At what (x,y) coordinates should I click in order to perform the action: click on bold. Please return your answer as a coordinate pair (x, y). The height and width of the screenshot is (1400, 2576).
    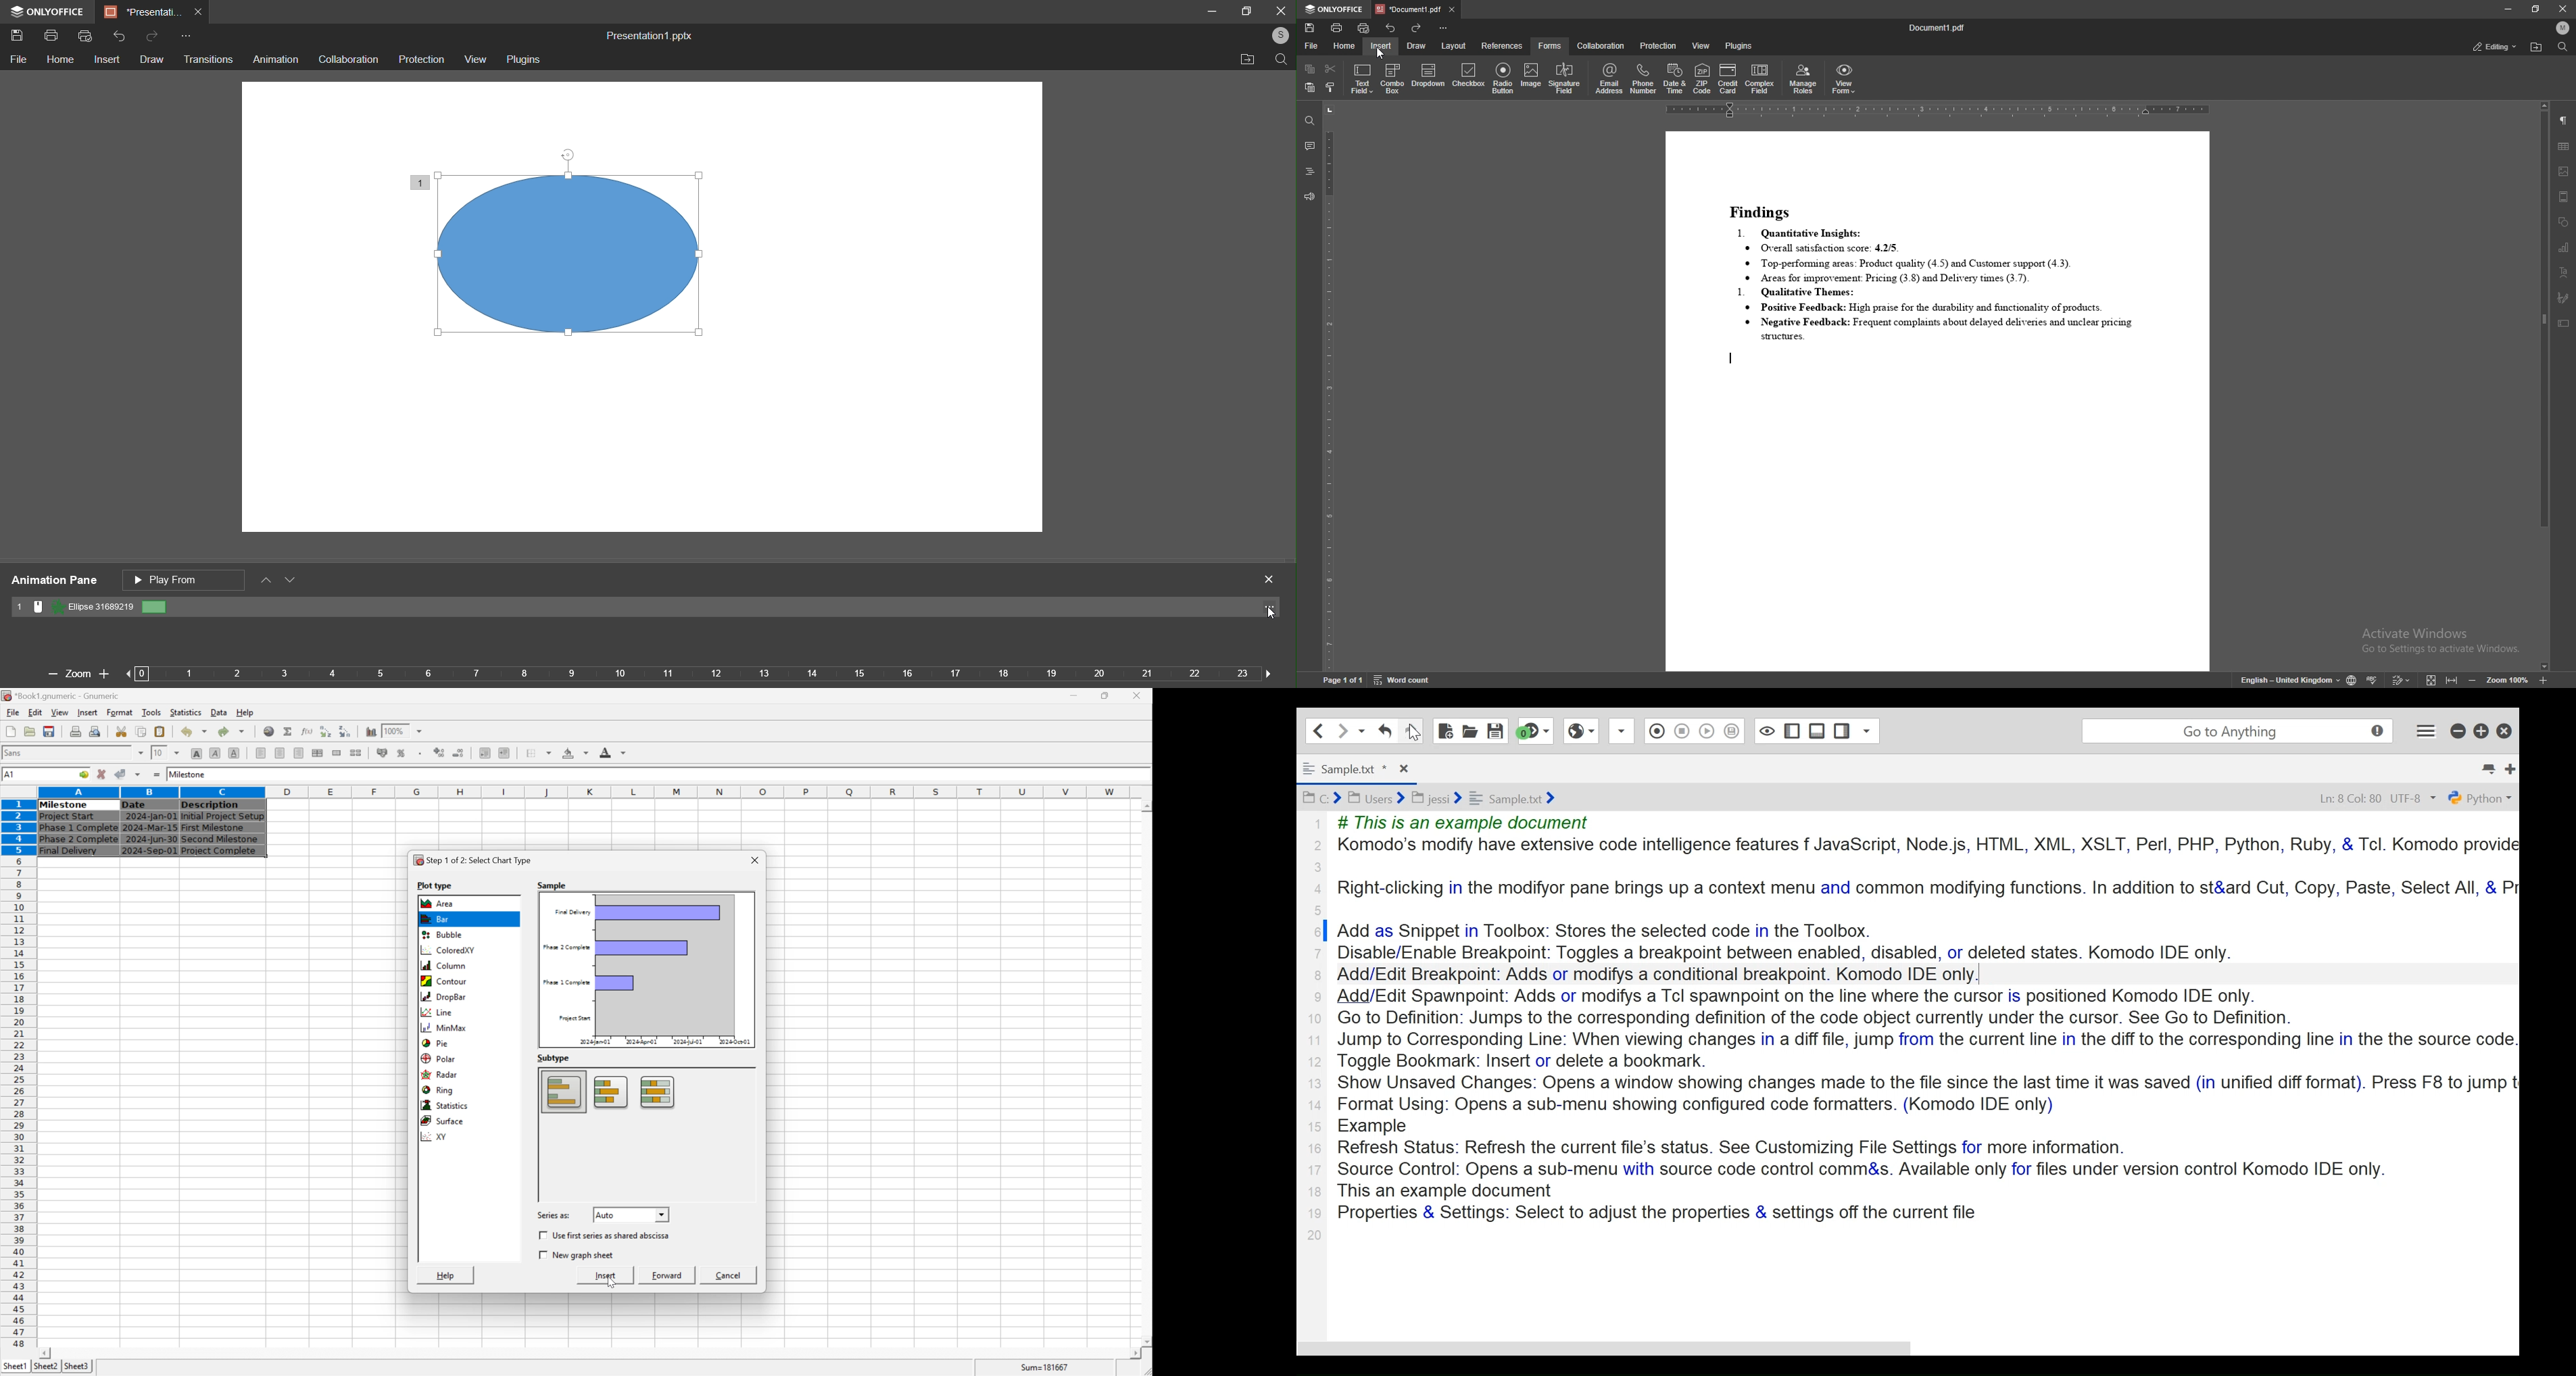
    Looking at the image, I should click on (196, 754).